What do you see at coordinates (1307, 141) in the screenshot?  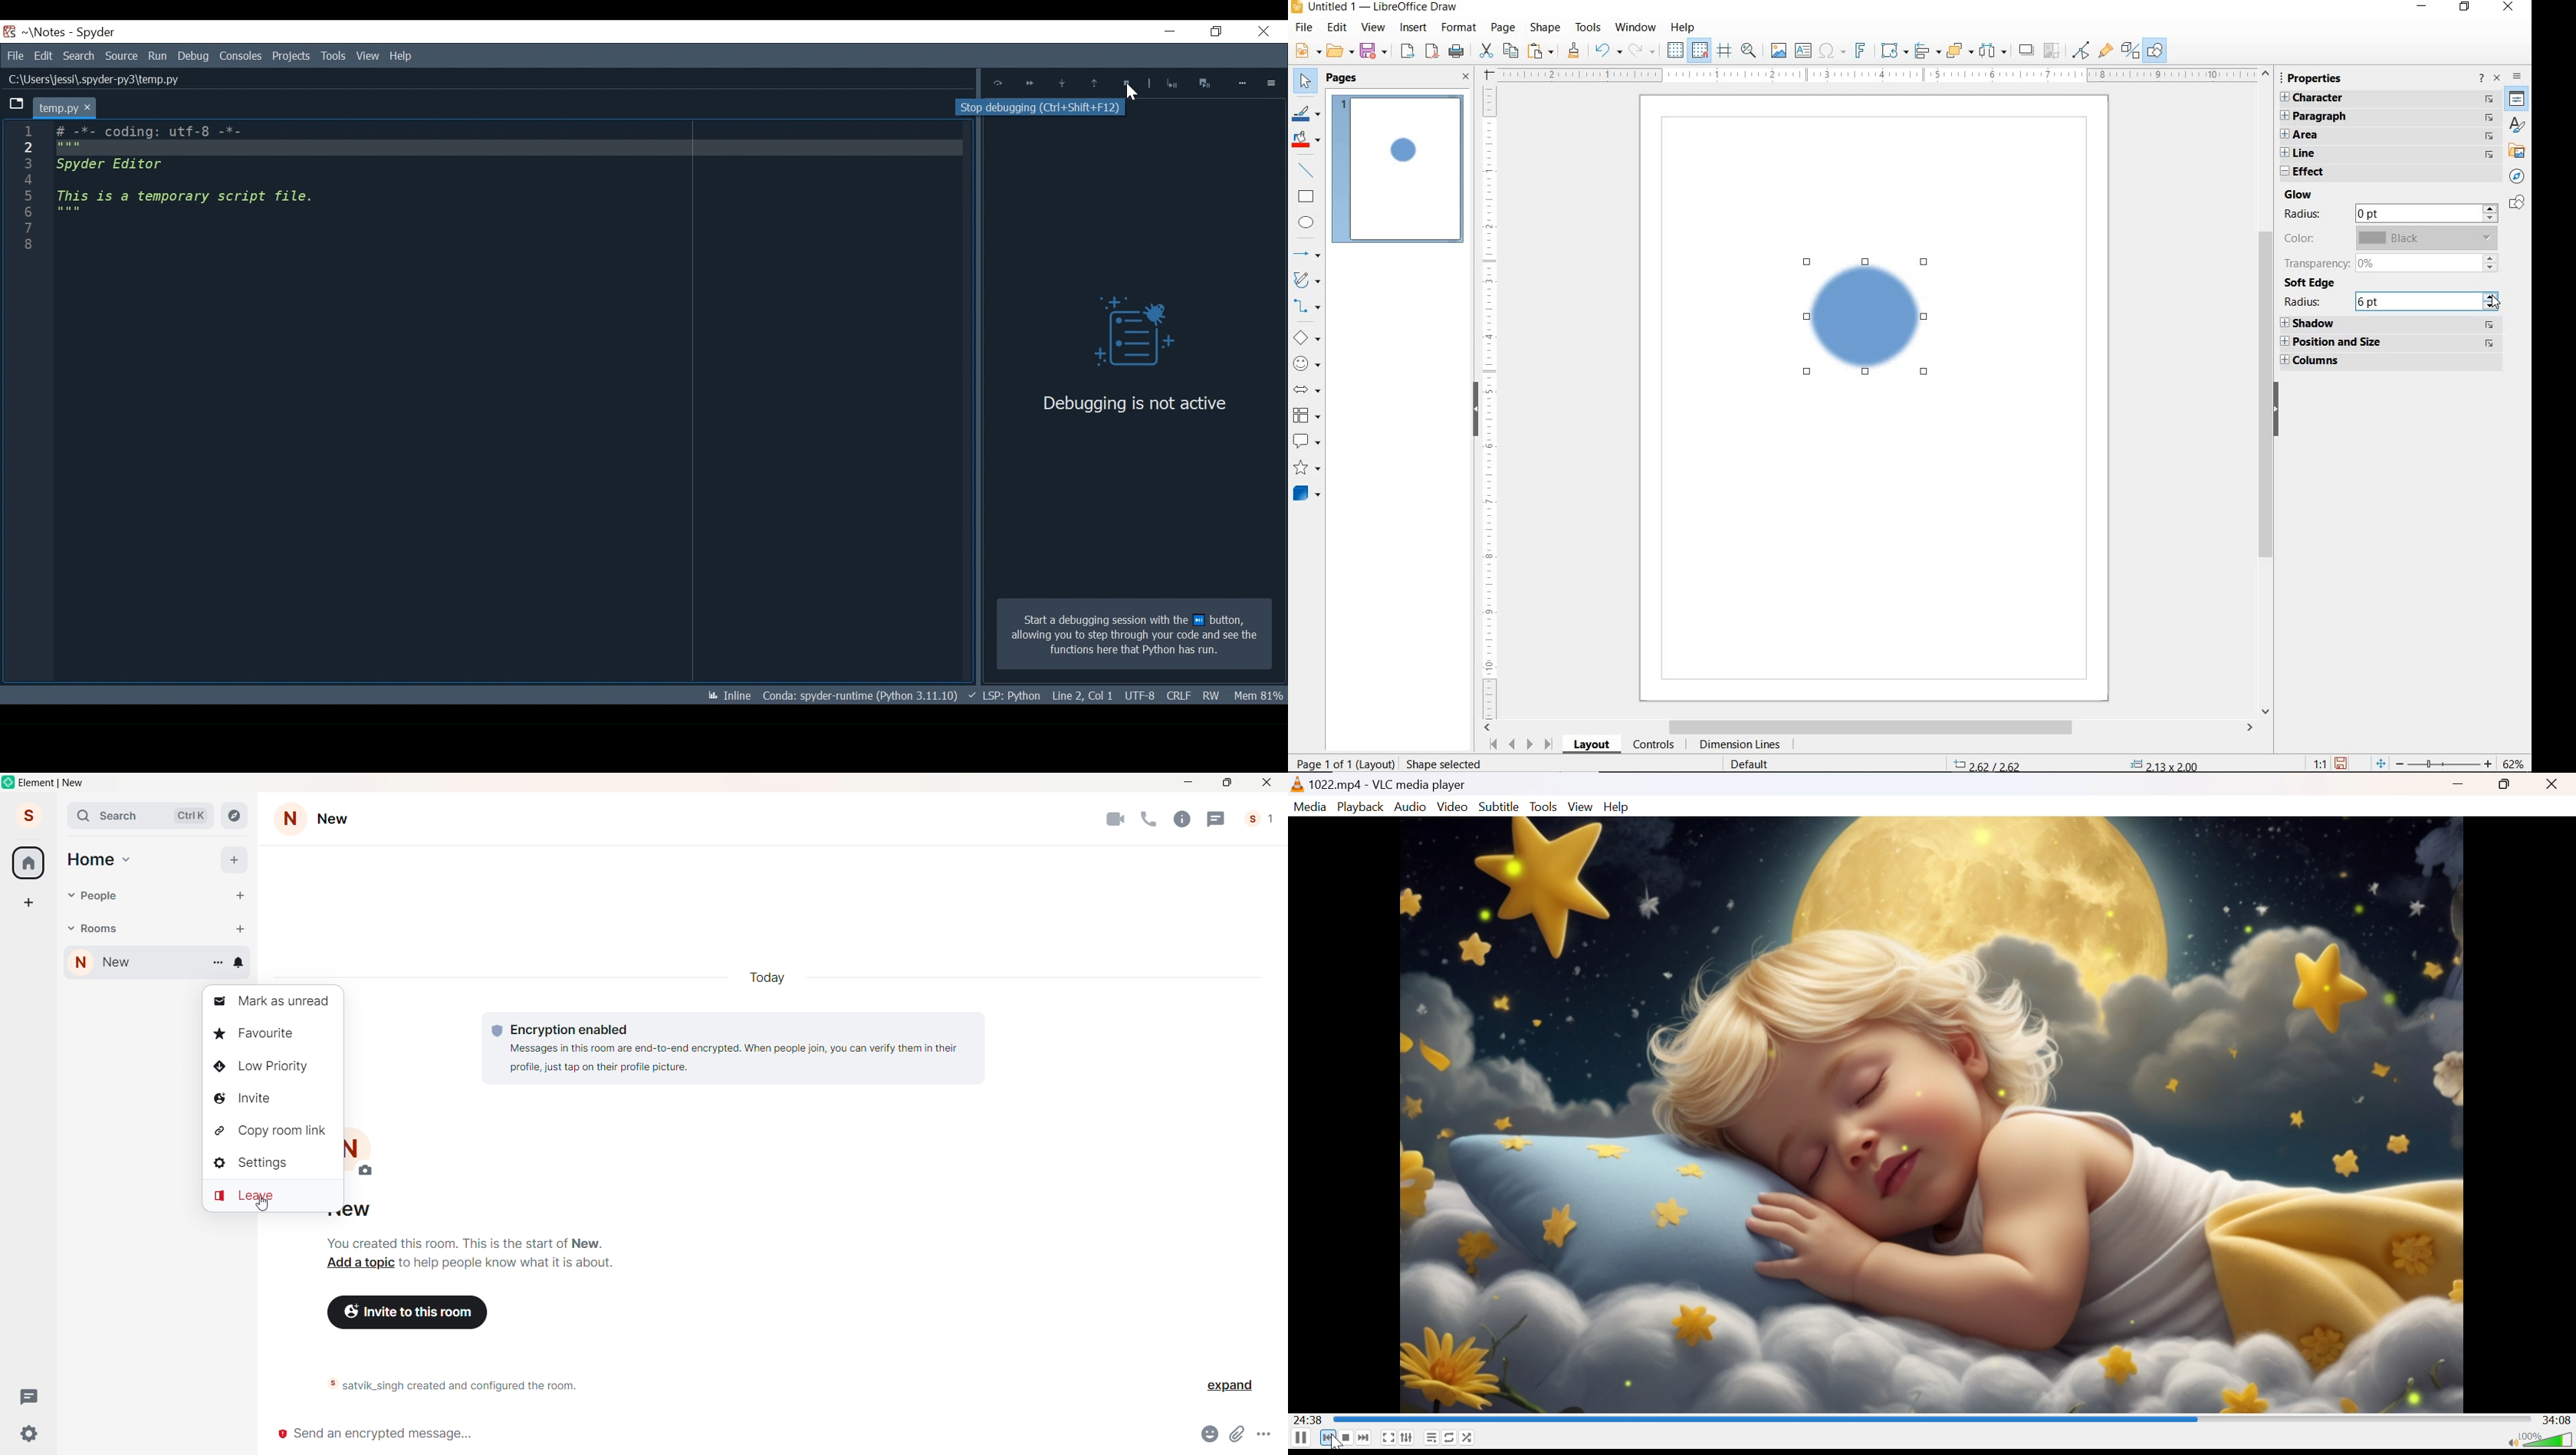 I see `FILL COLOR` at bounding box center [1307, 141].